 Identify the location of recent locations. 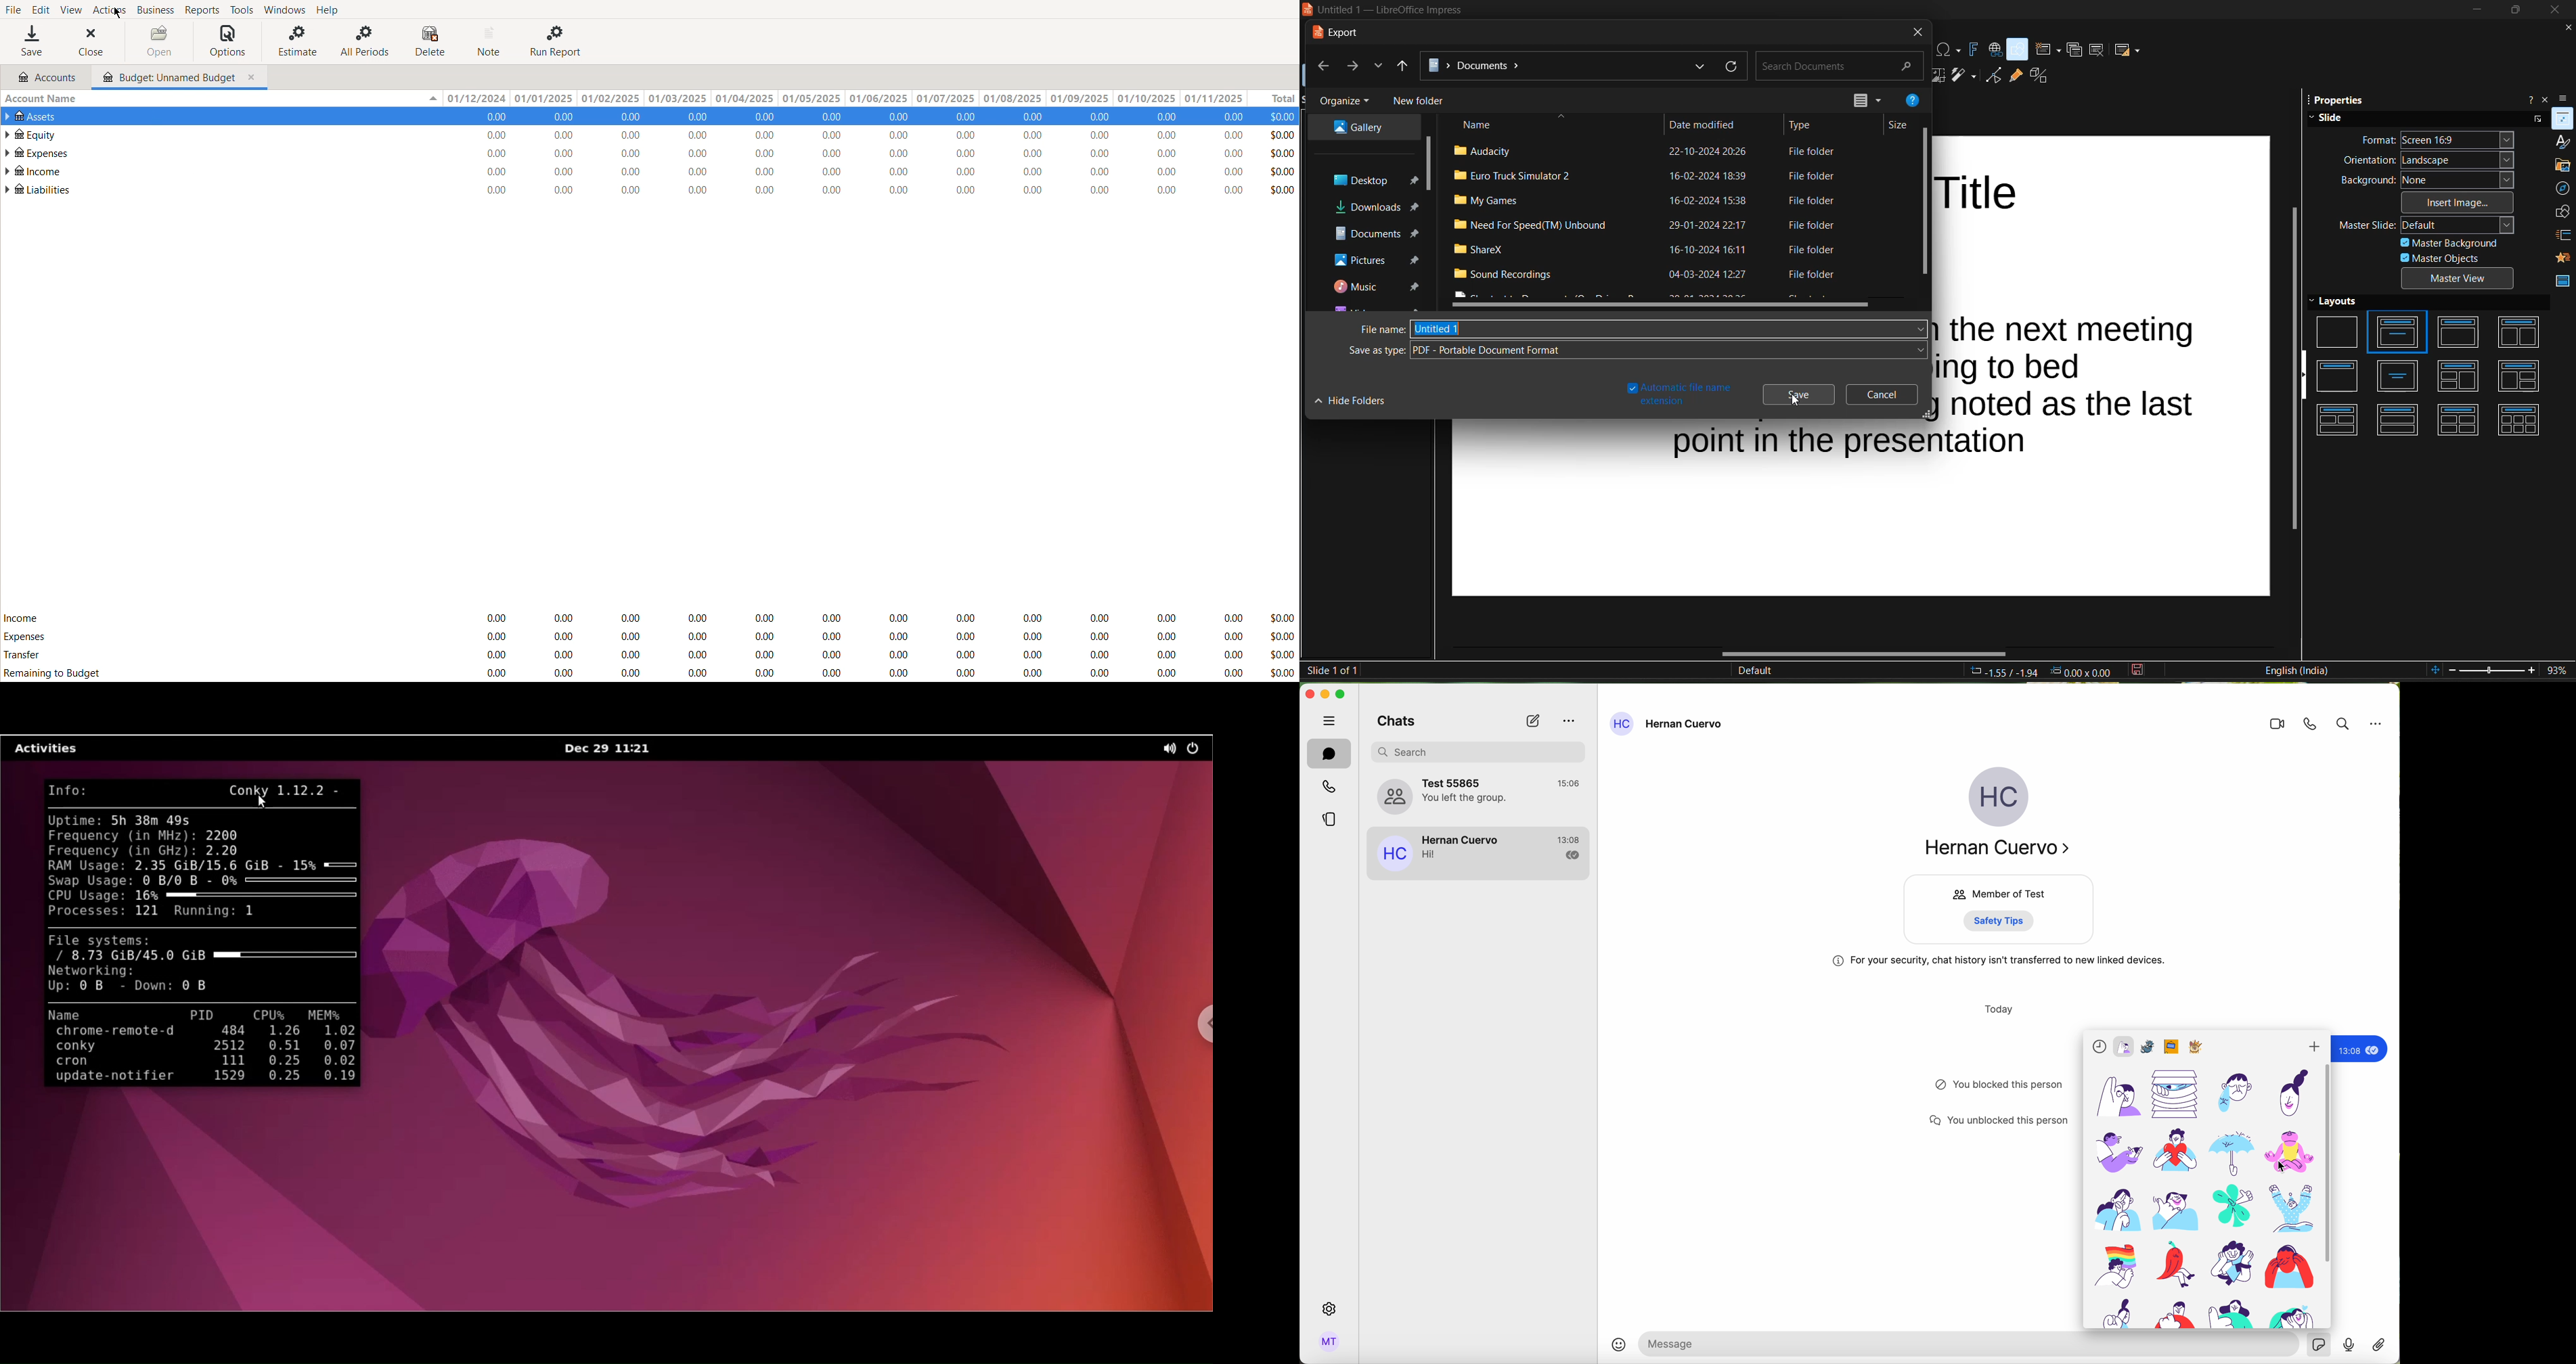
(1378, 68).